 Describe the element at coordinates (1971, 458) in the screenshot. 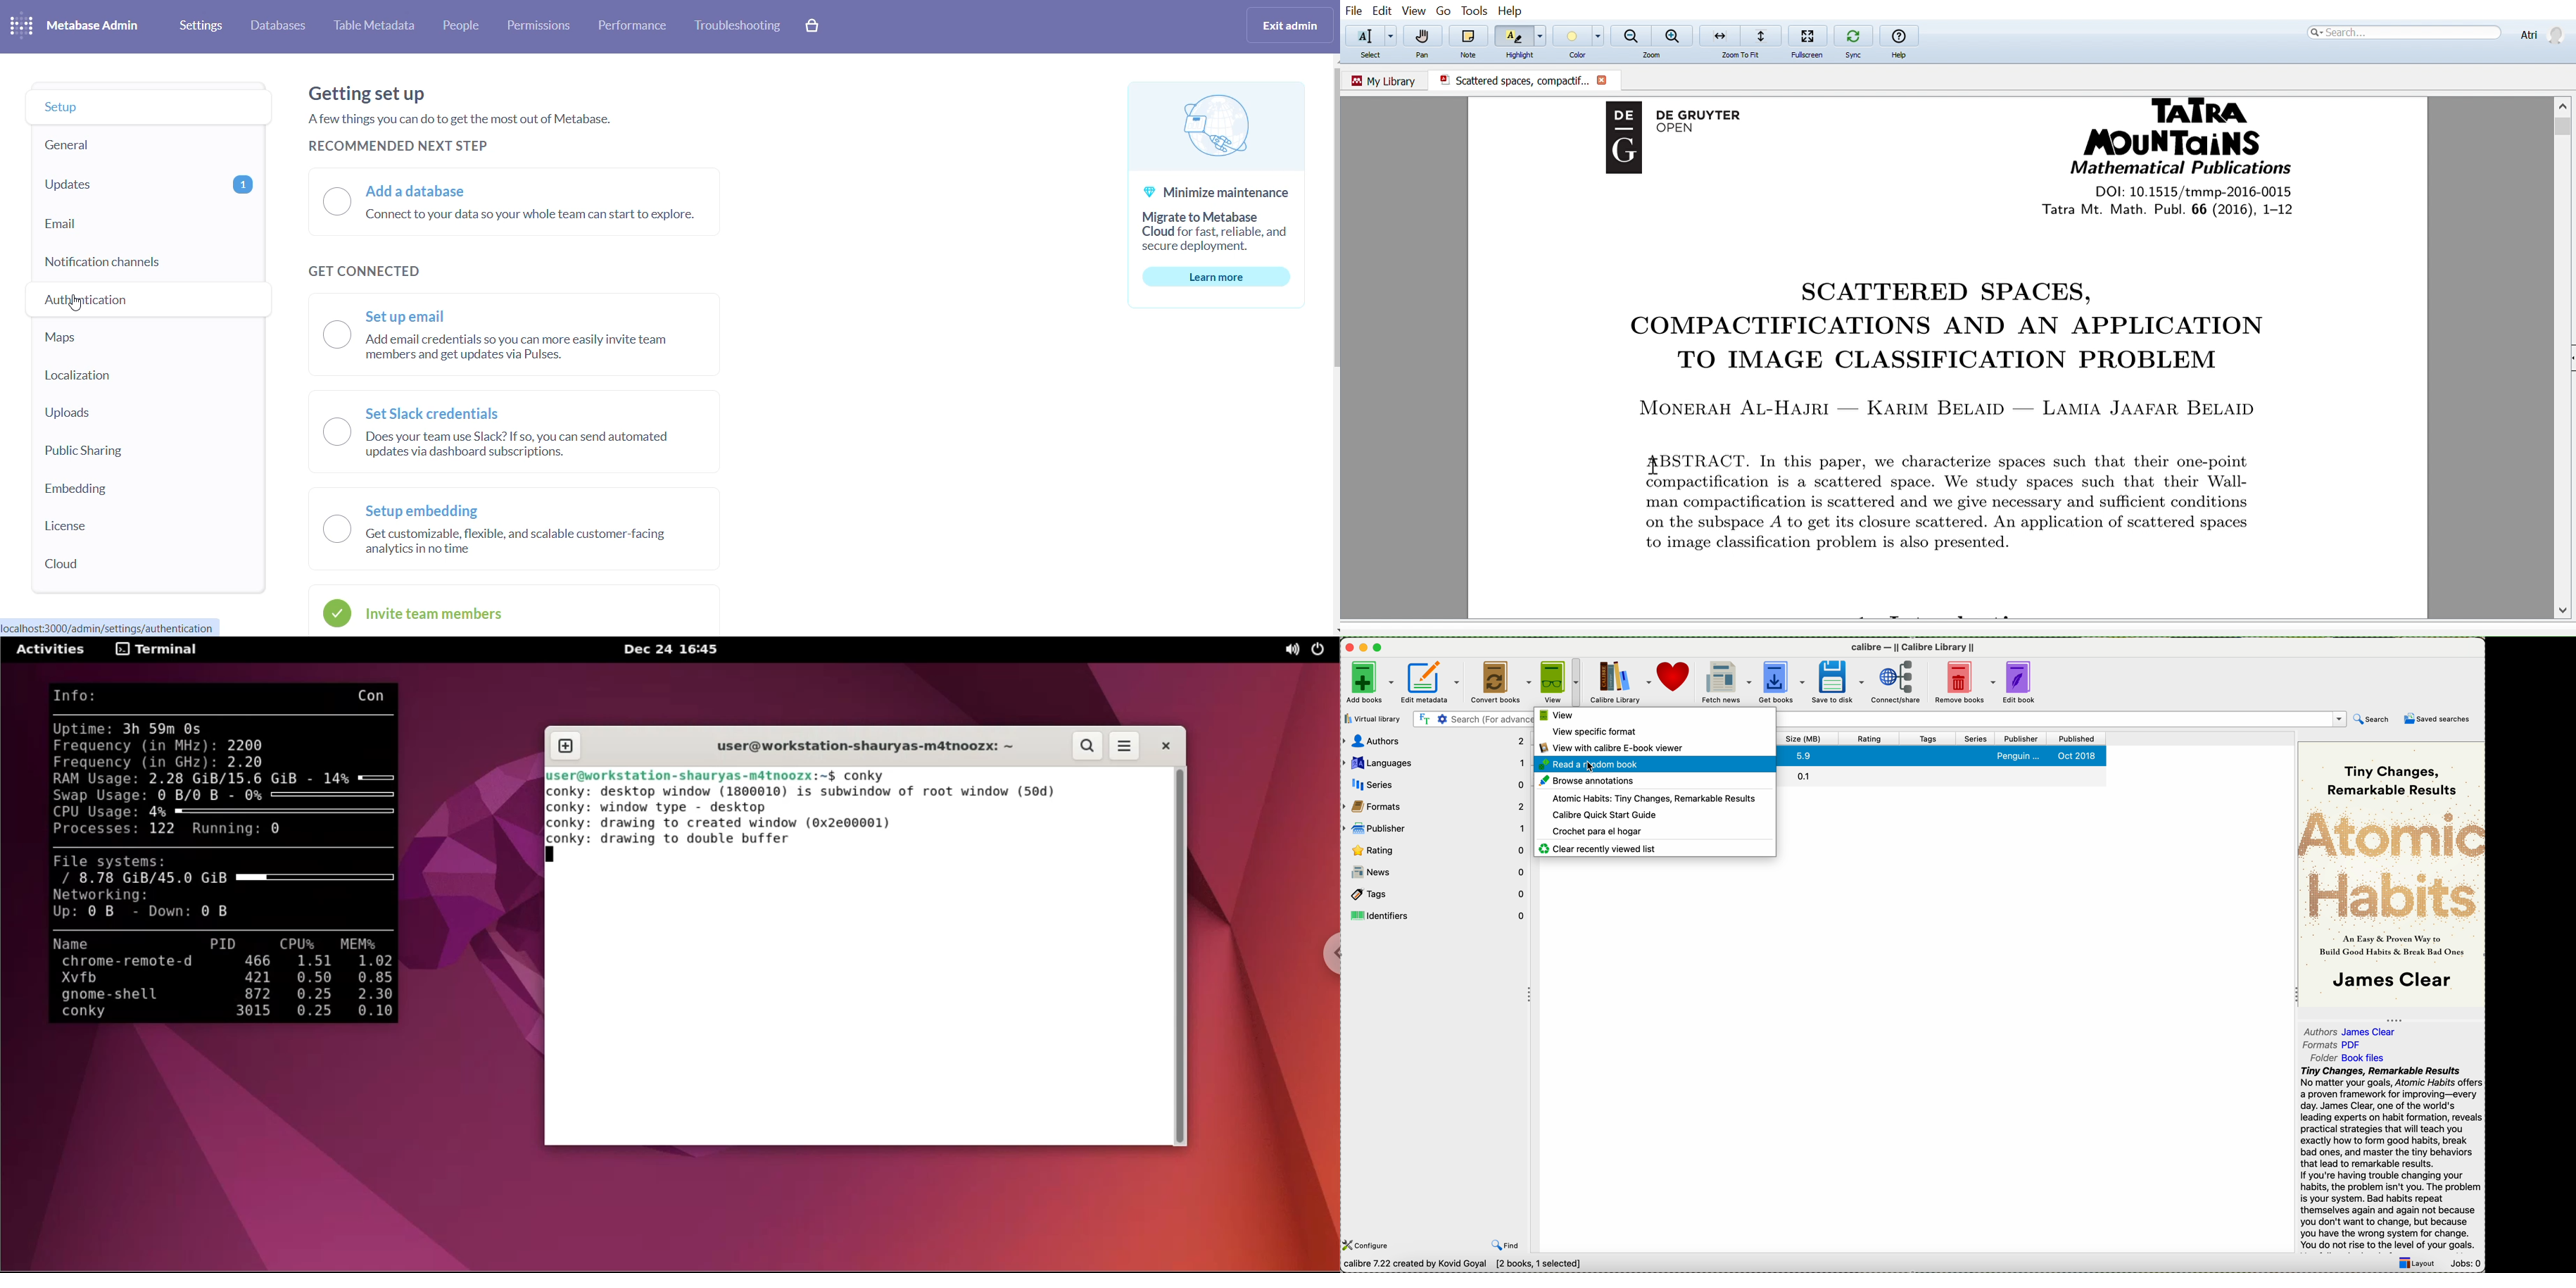

I see `ABSTRACT. In this paper, we characterize spaces such that their one-point` at that location.